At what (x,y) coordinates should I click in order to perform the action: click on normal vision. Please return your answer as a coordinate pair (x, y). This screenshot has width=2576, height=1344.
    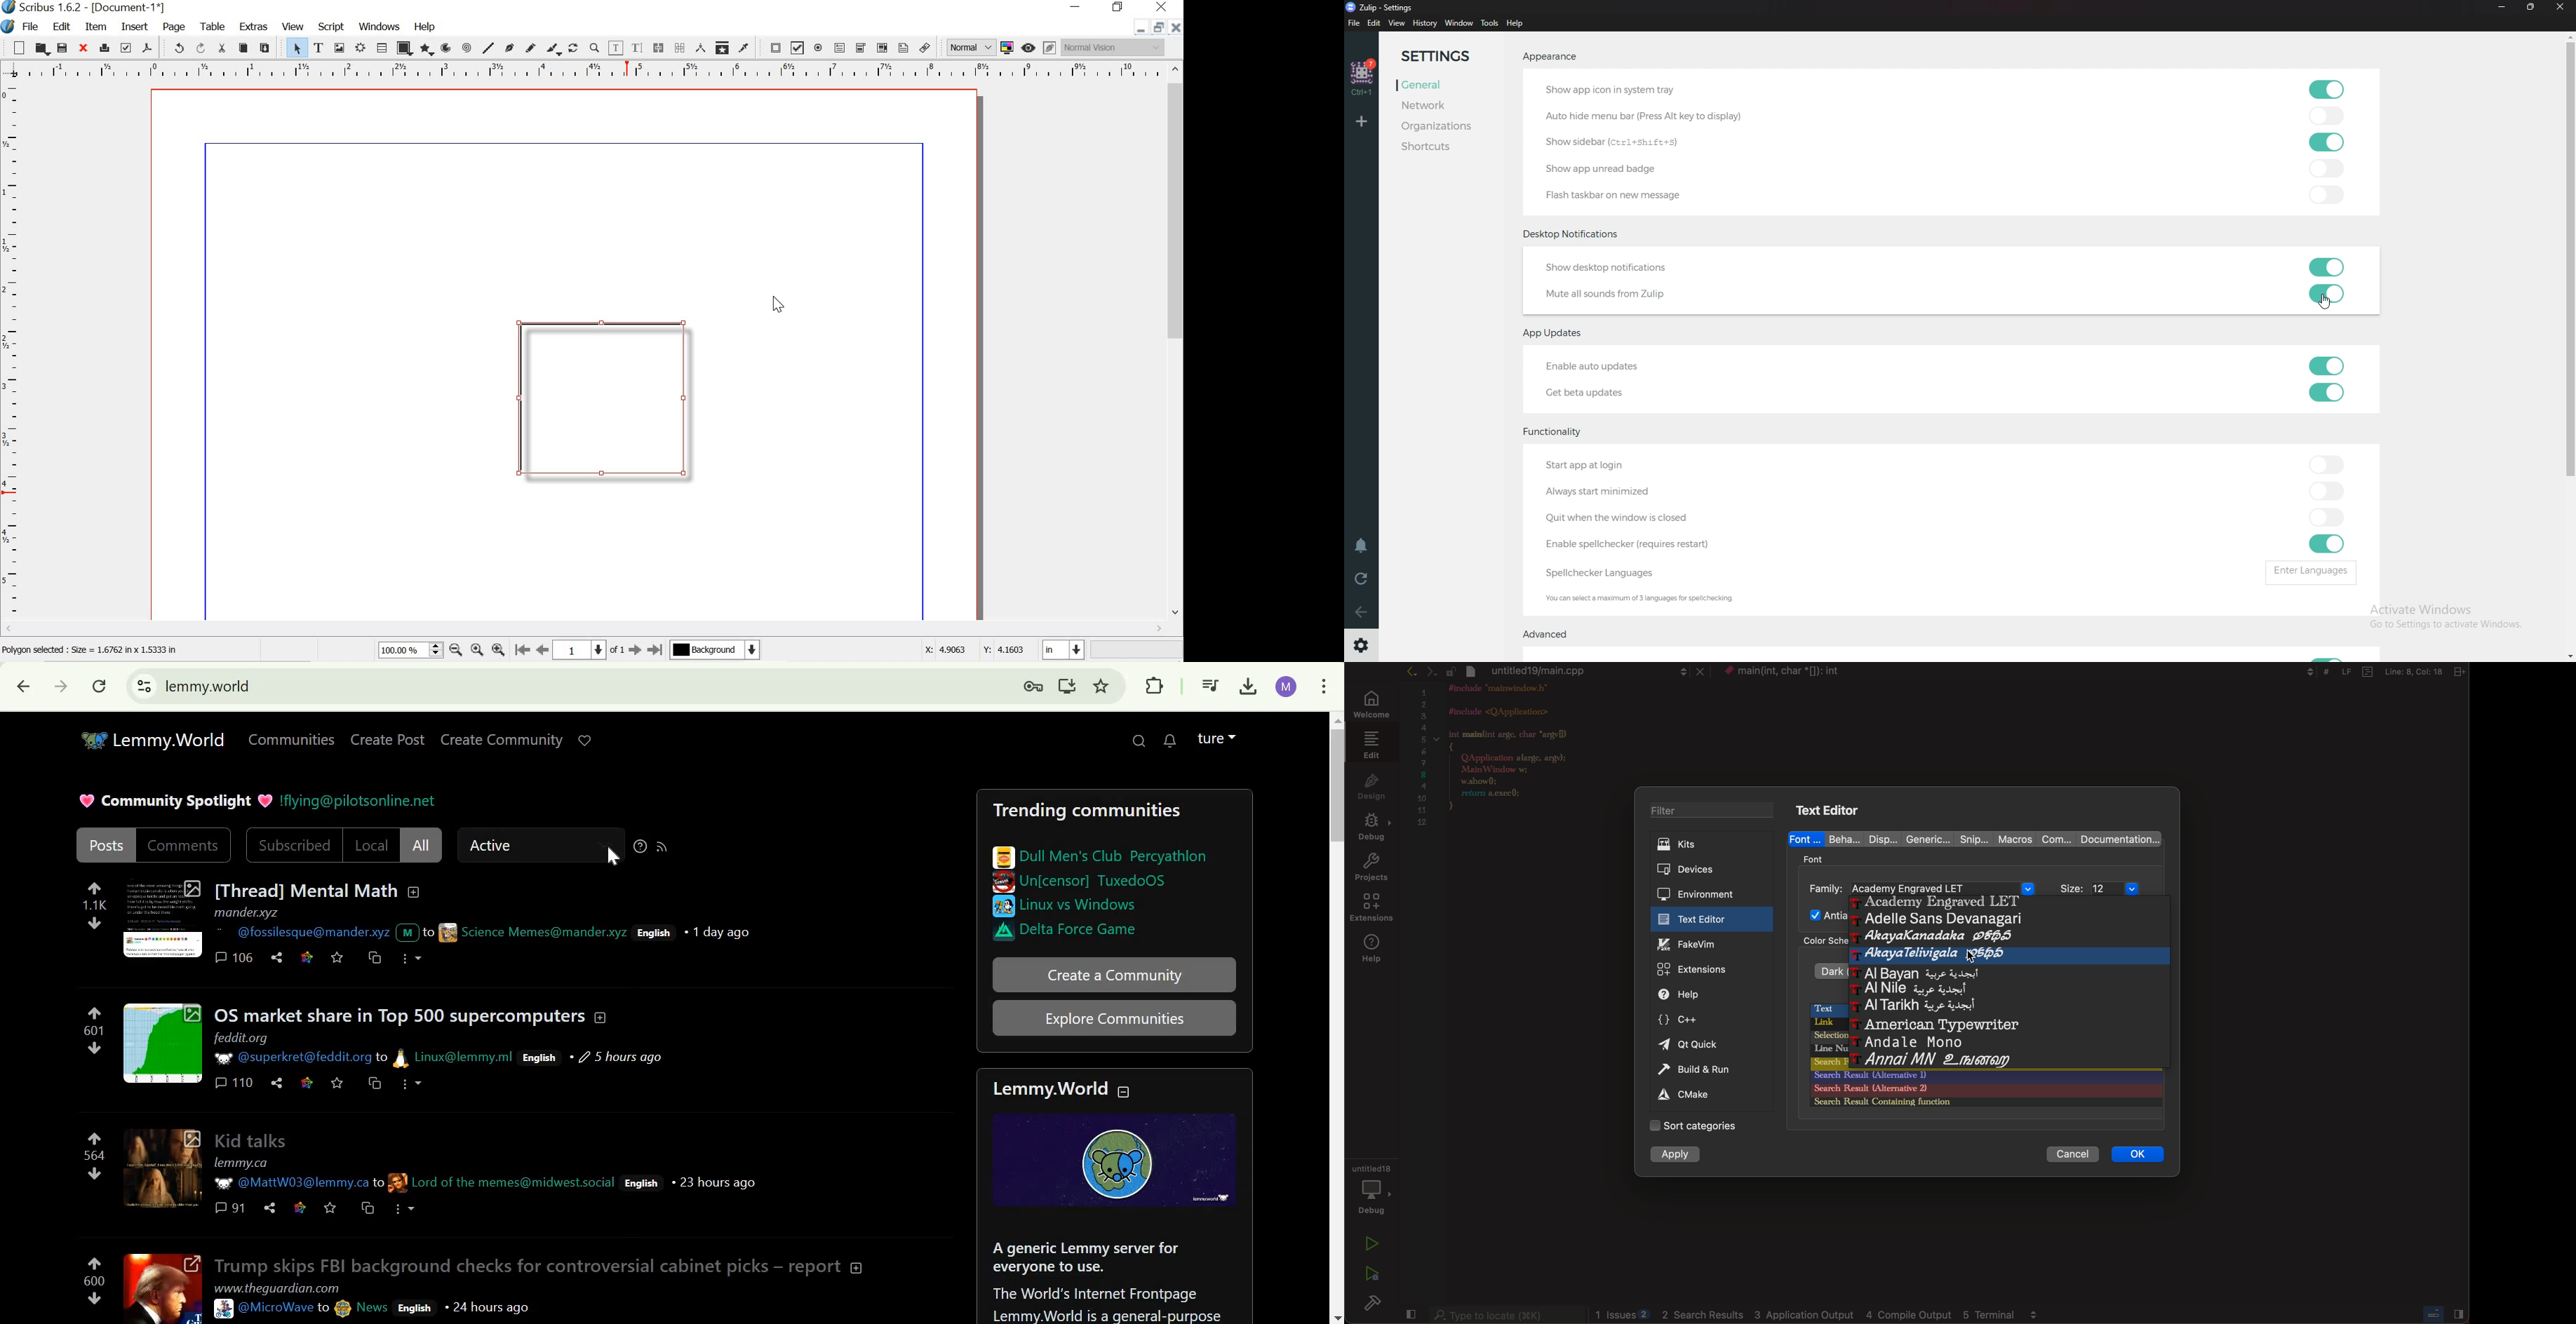
    Looking at the image, I should click on (1114, 47).